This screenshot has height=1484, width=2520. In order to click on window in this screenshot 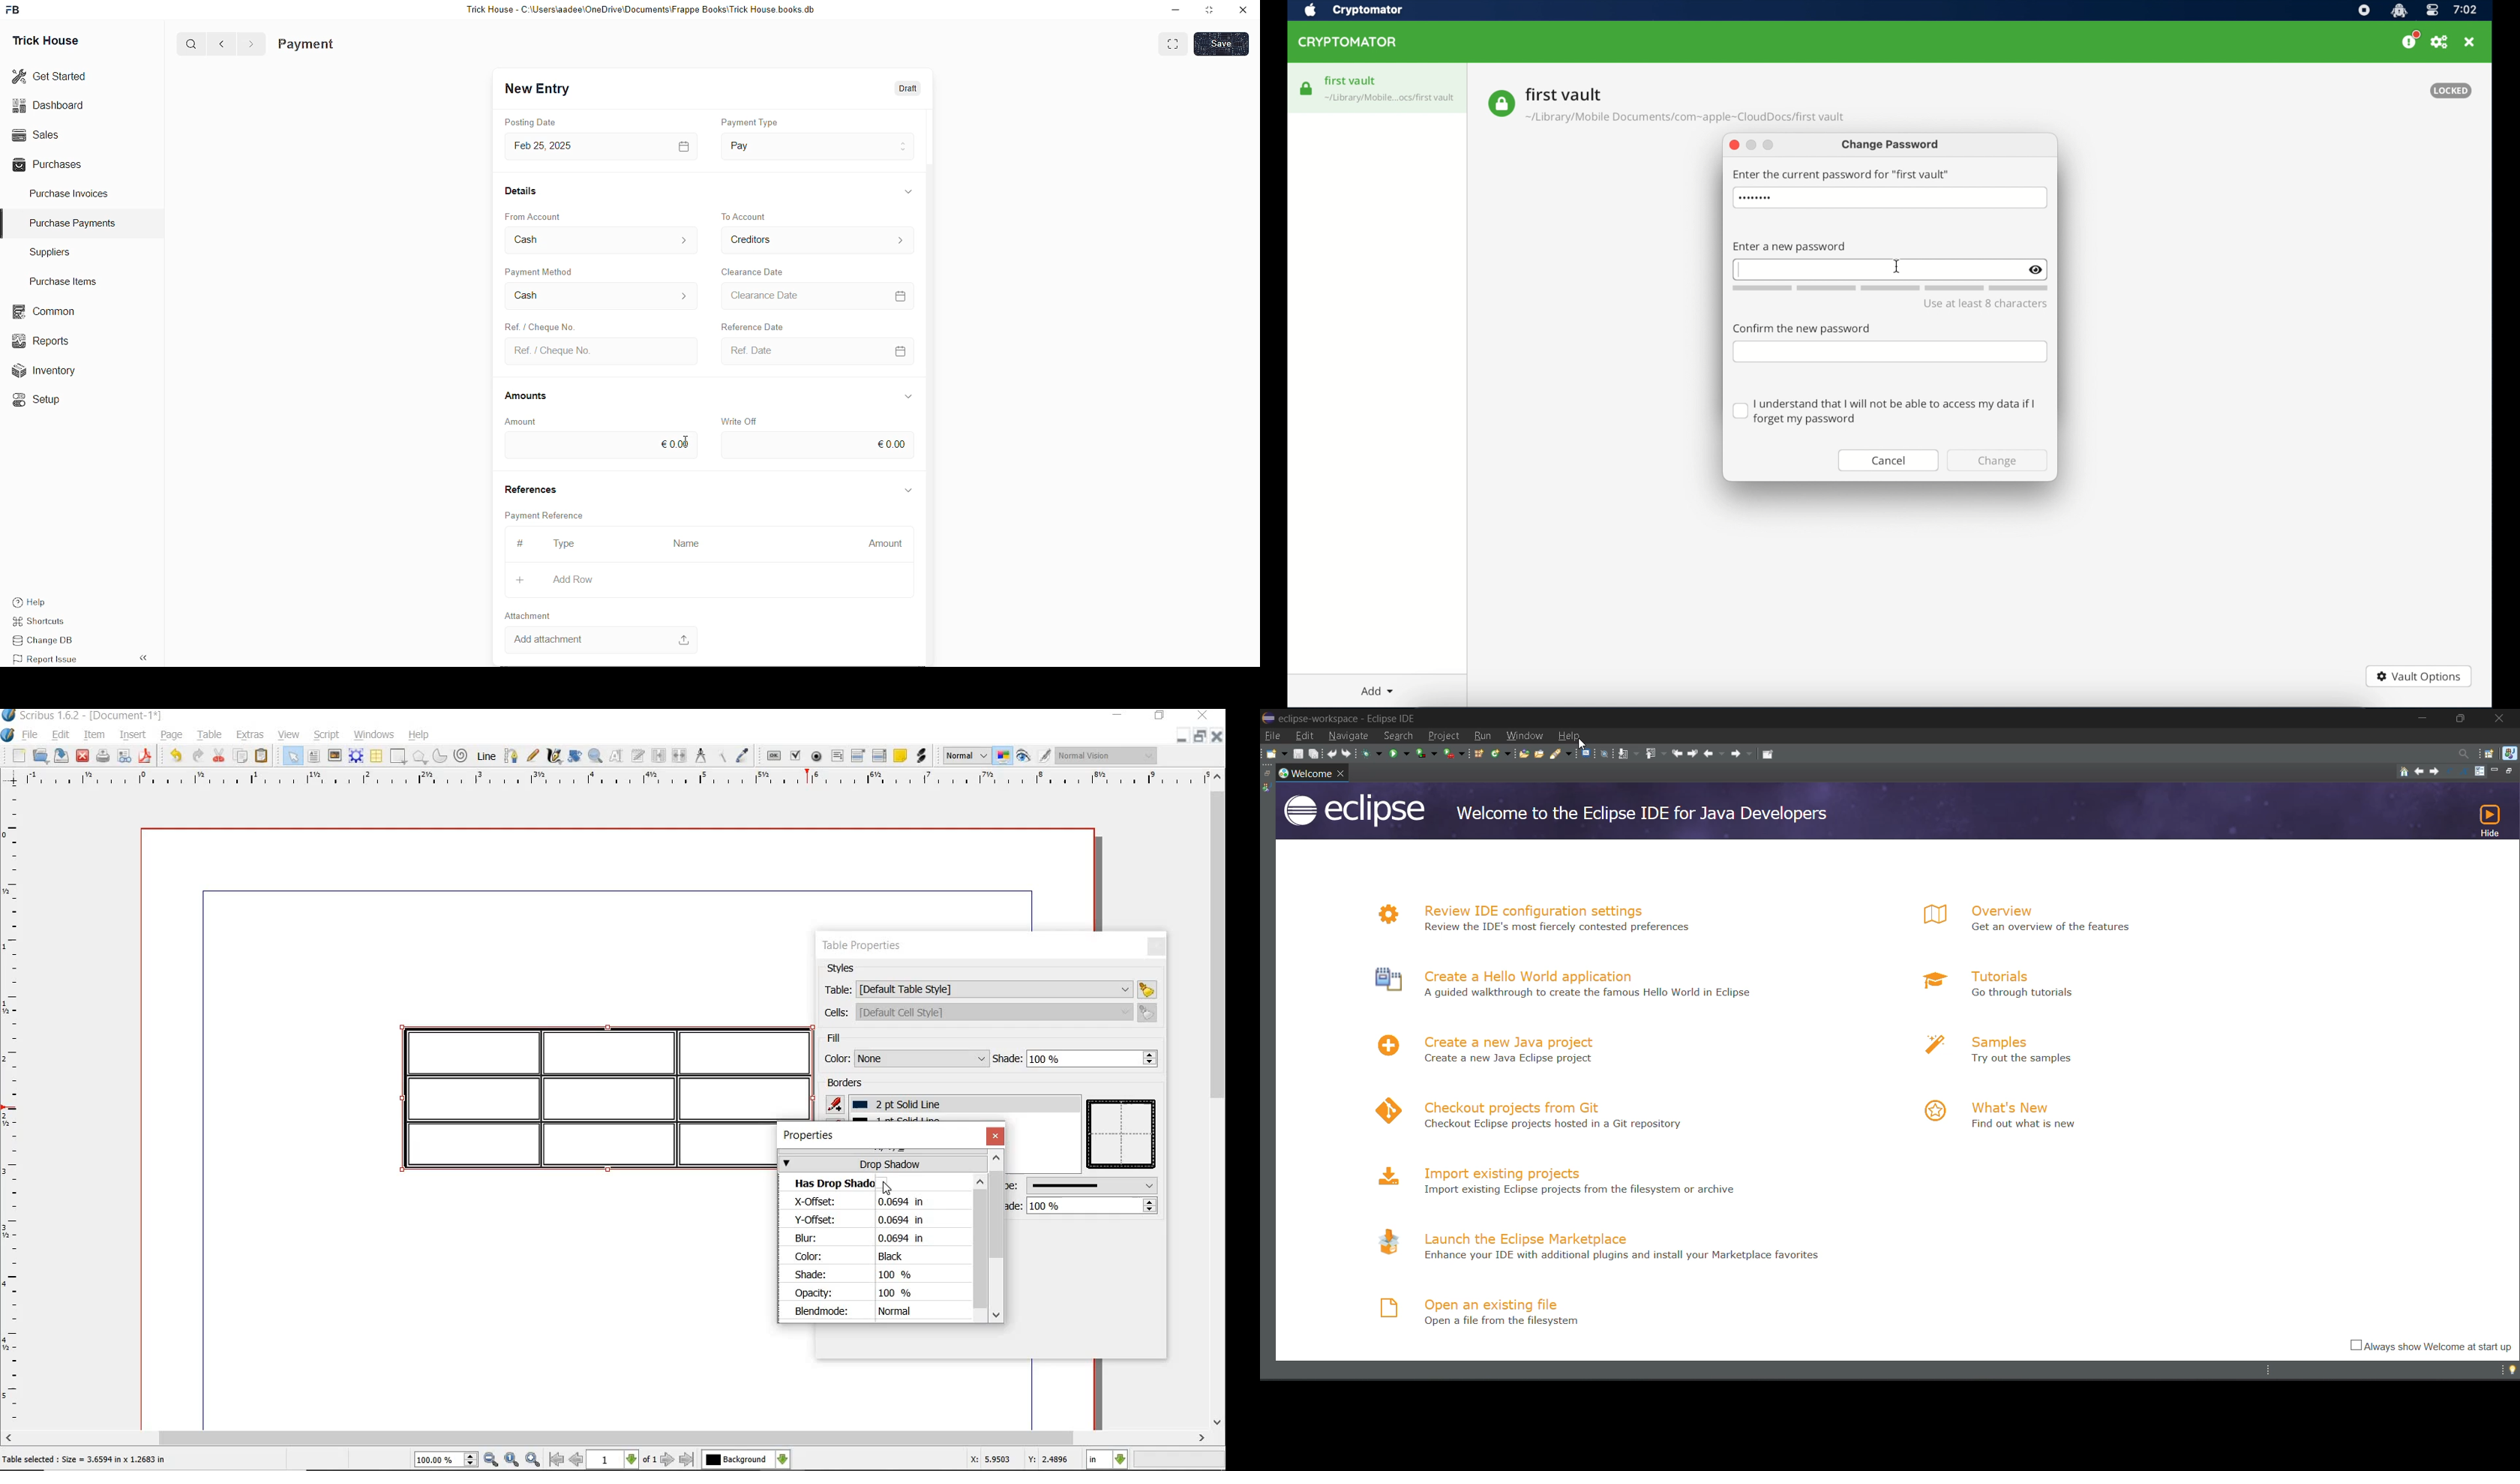, I will do `click(1524, 734)`.